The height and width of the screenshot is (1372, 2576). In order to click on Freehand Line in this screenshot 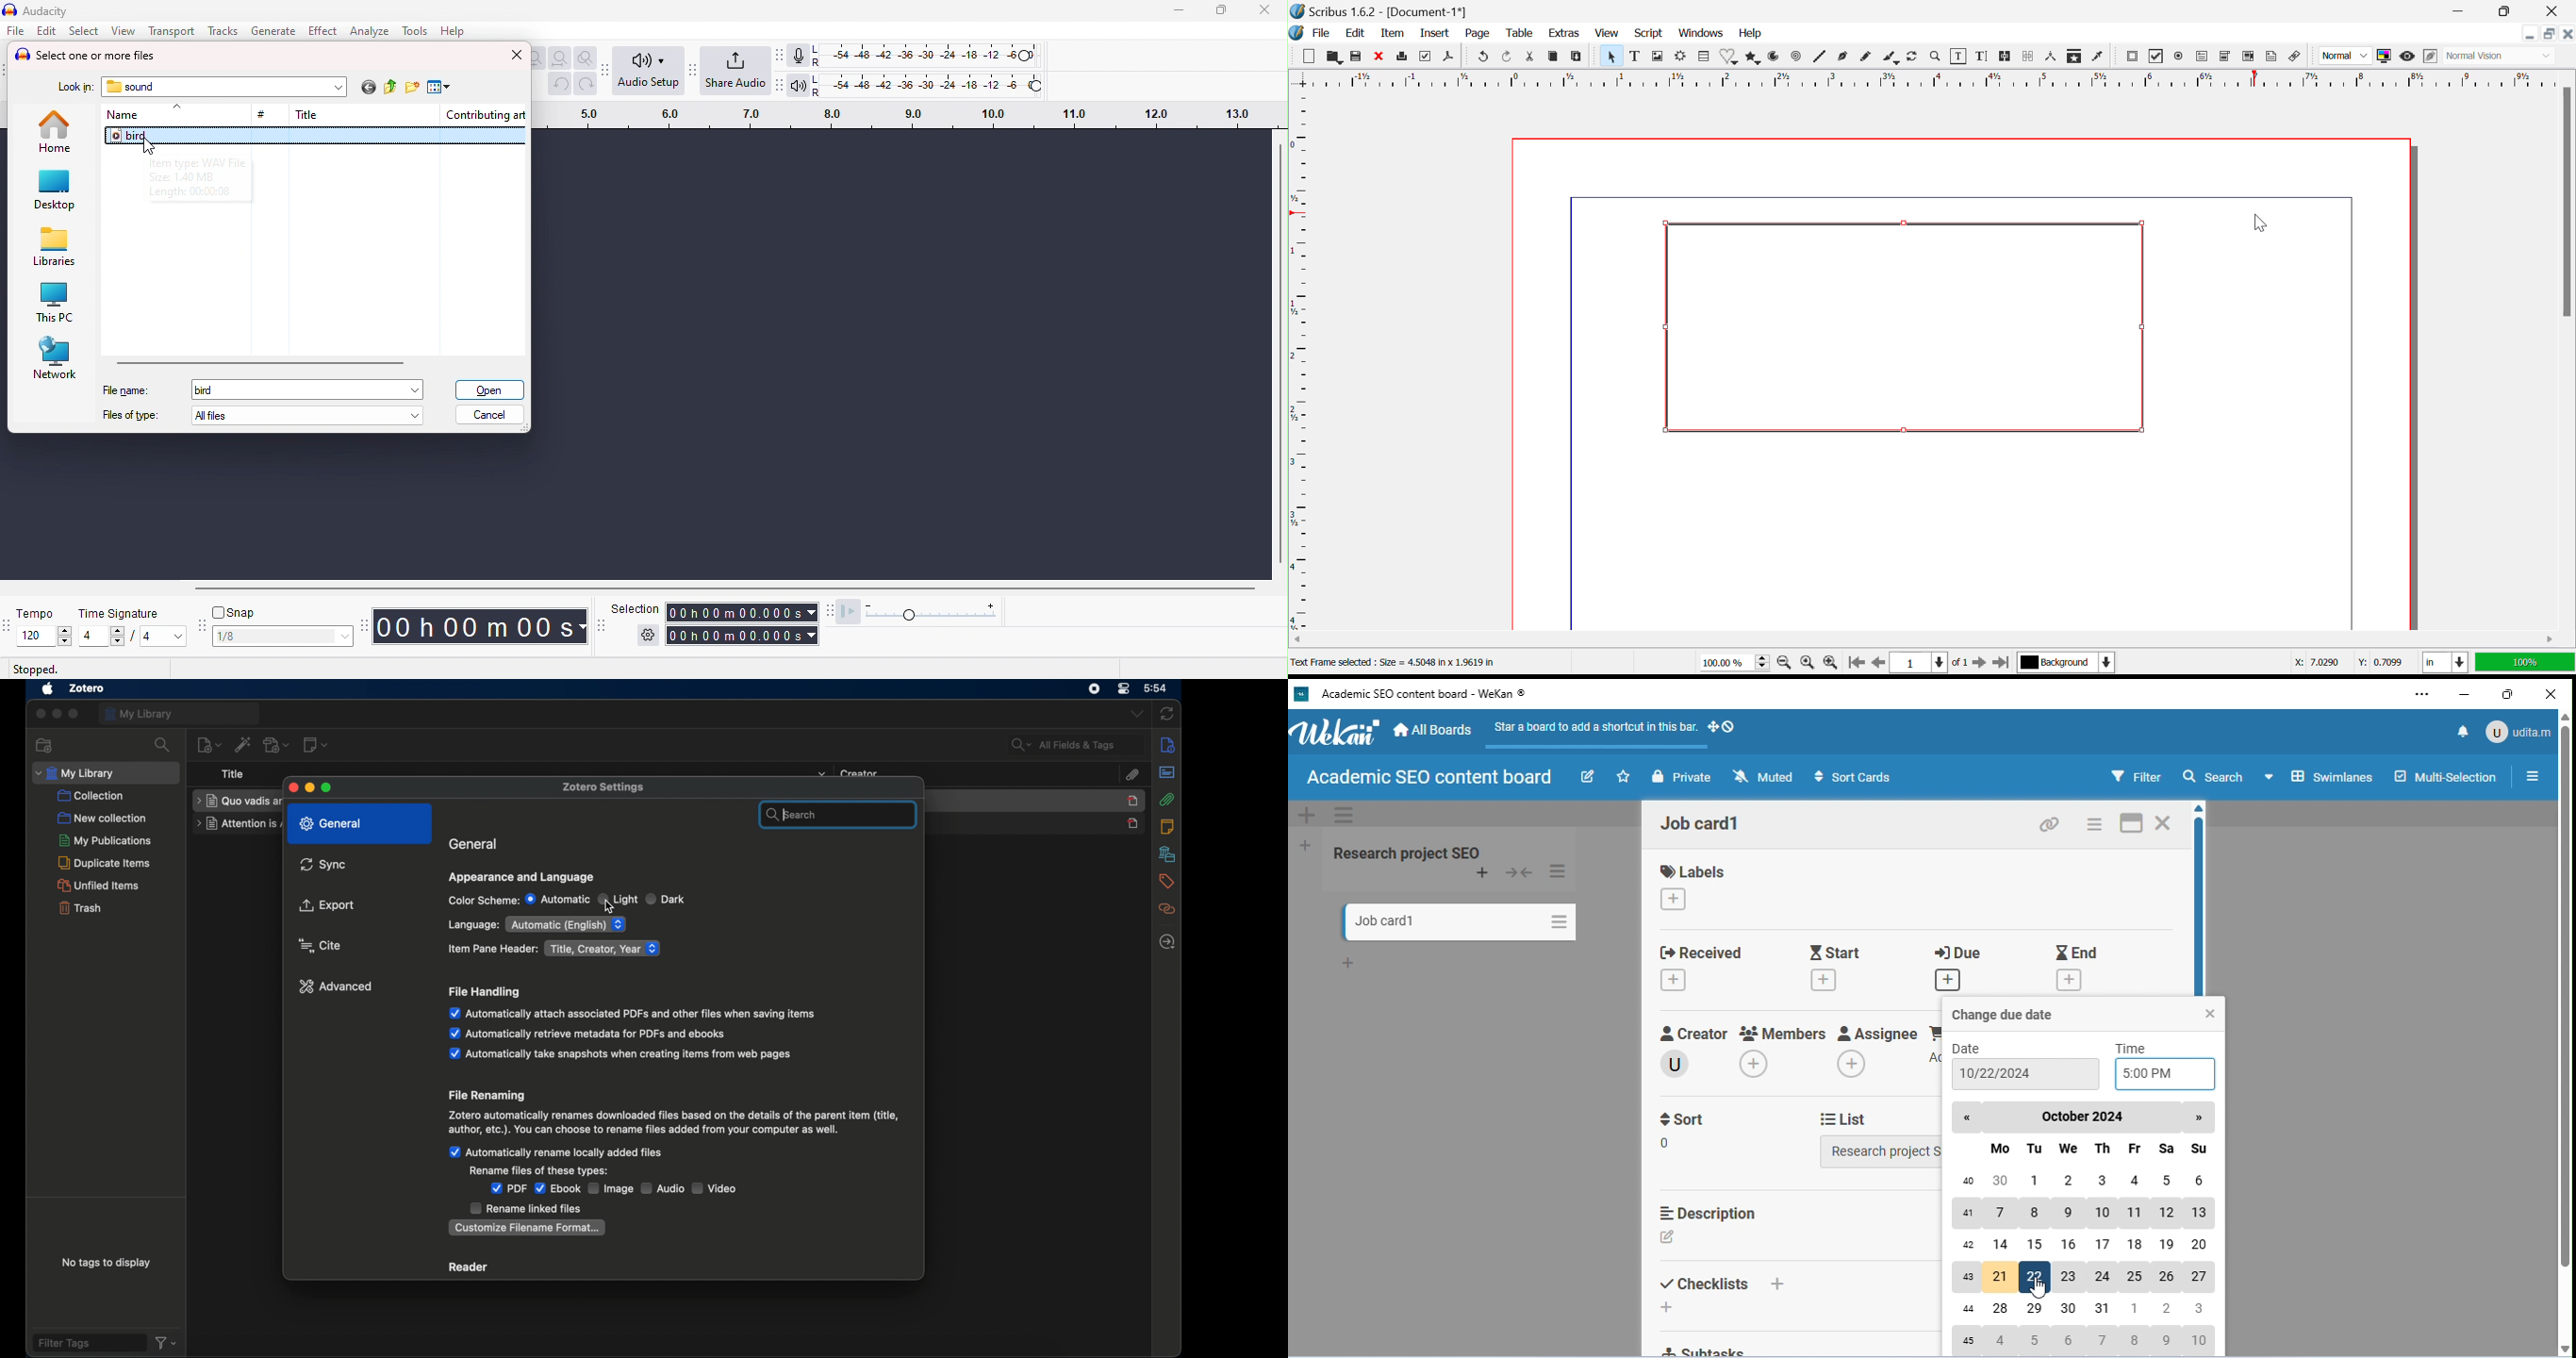, I will do `click(1866, 59)`.